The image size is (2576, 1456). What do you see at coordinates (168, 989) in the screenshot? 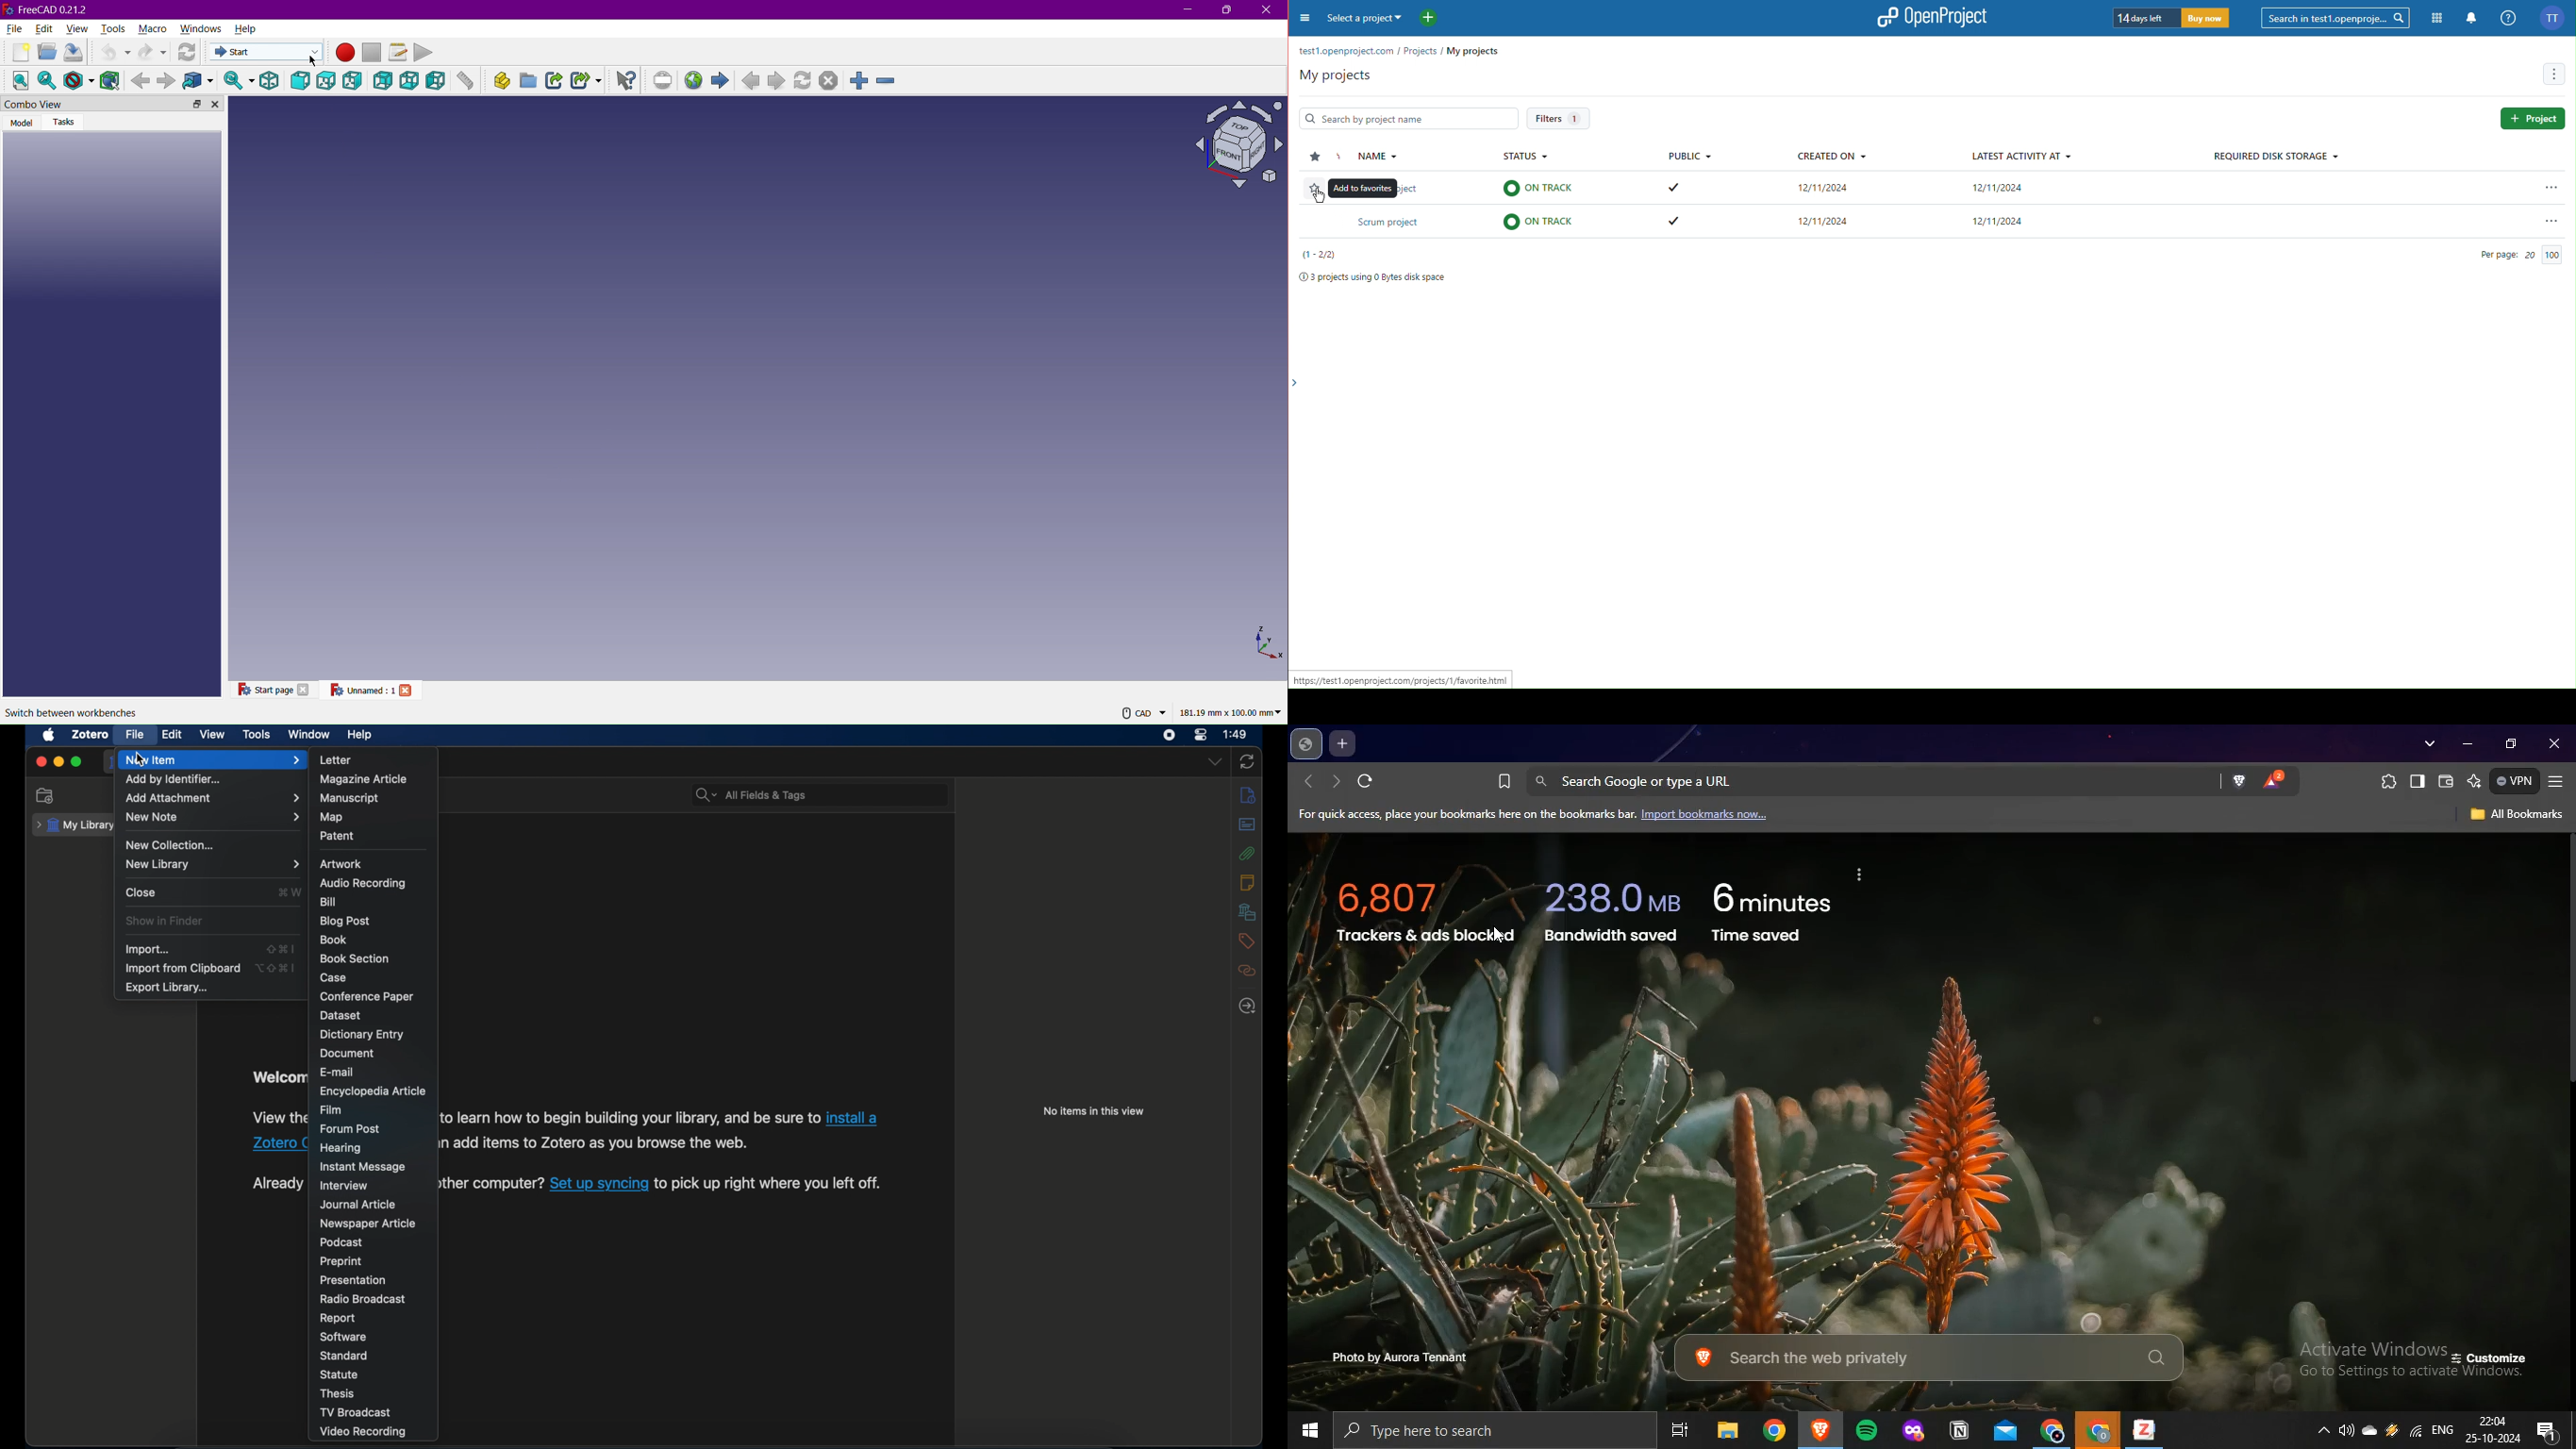
I see `export library` at bounding box center [168, 989].